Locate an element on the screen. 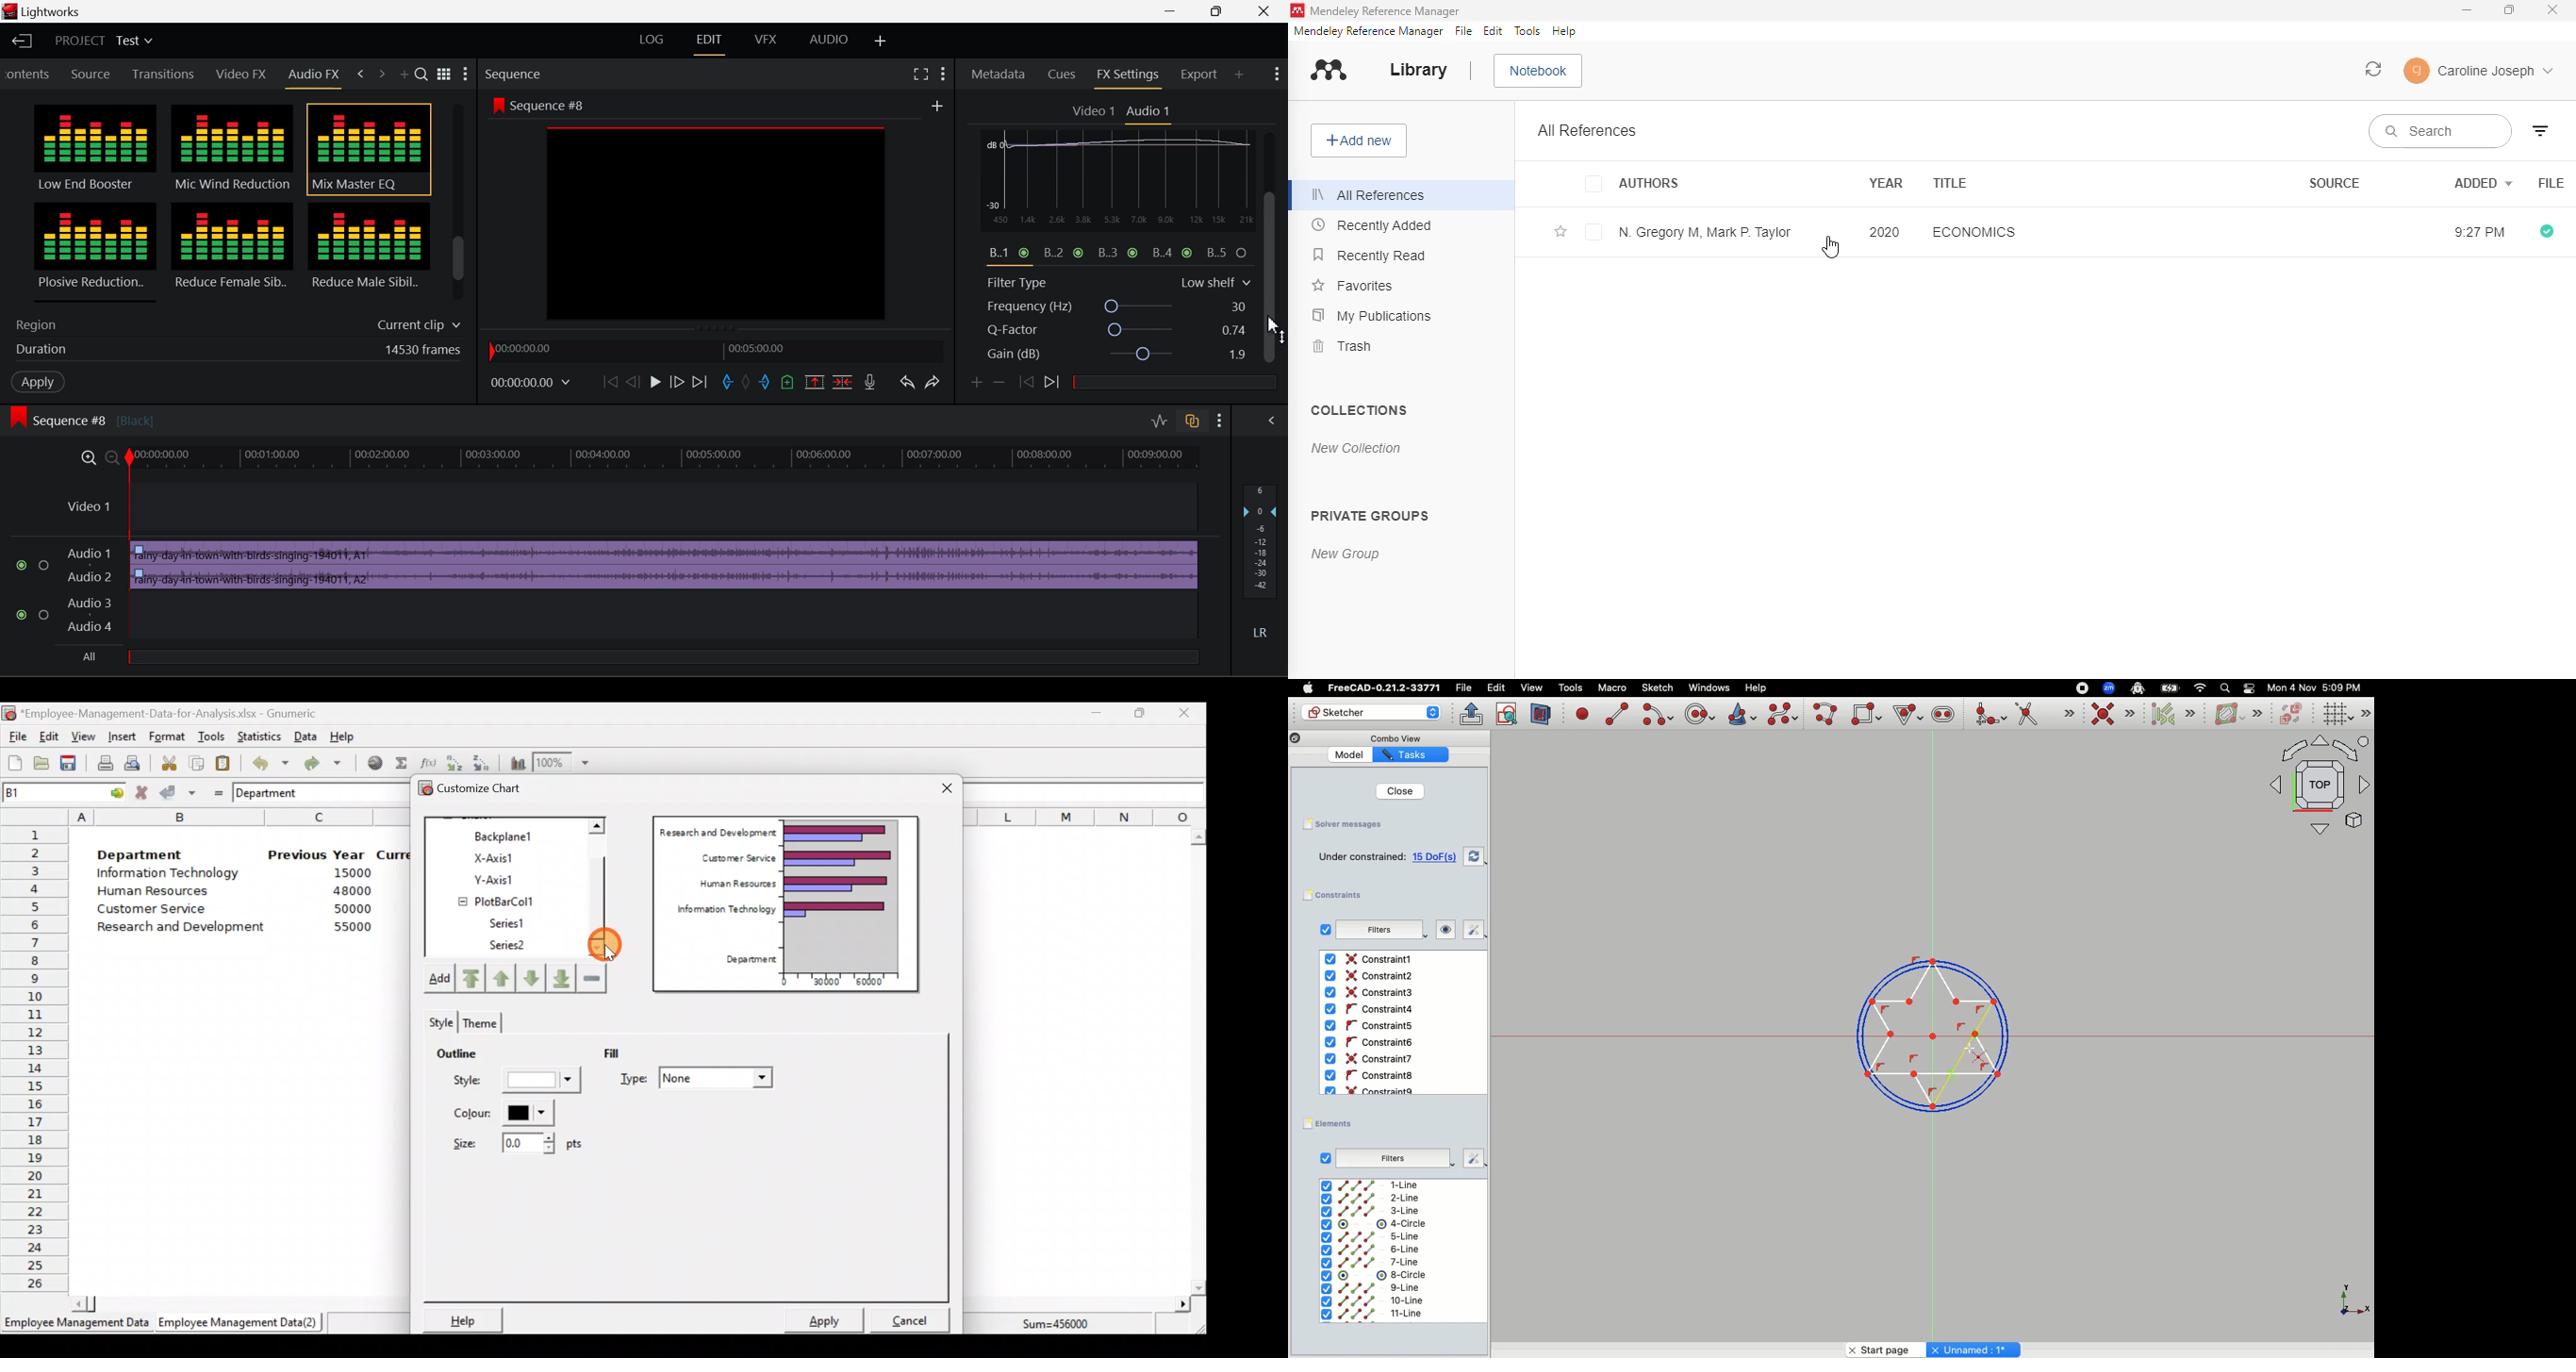 Image resolution: width=2576 pixels, height=1372 pixels. Remove Marked Section is located at coordinates (812, 382).